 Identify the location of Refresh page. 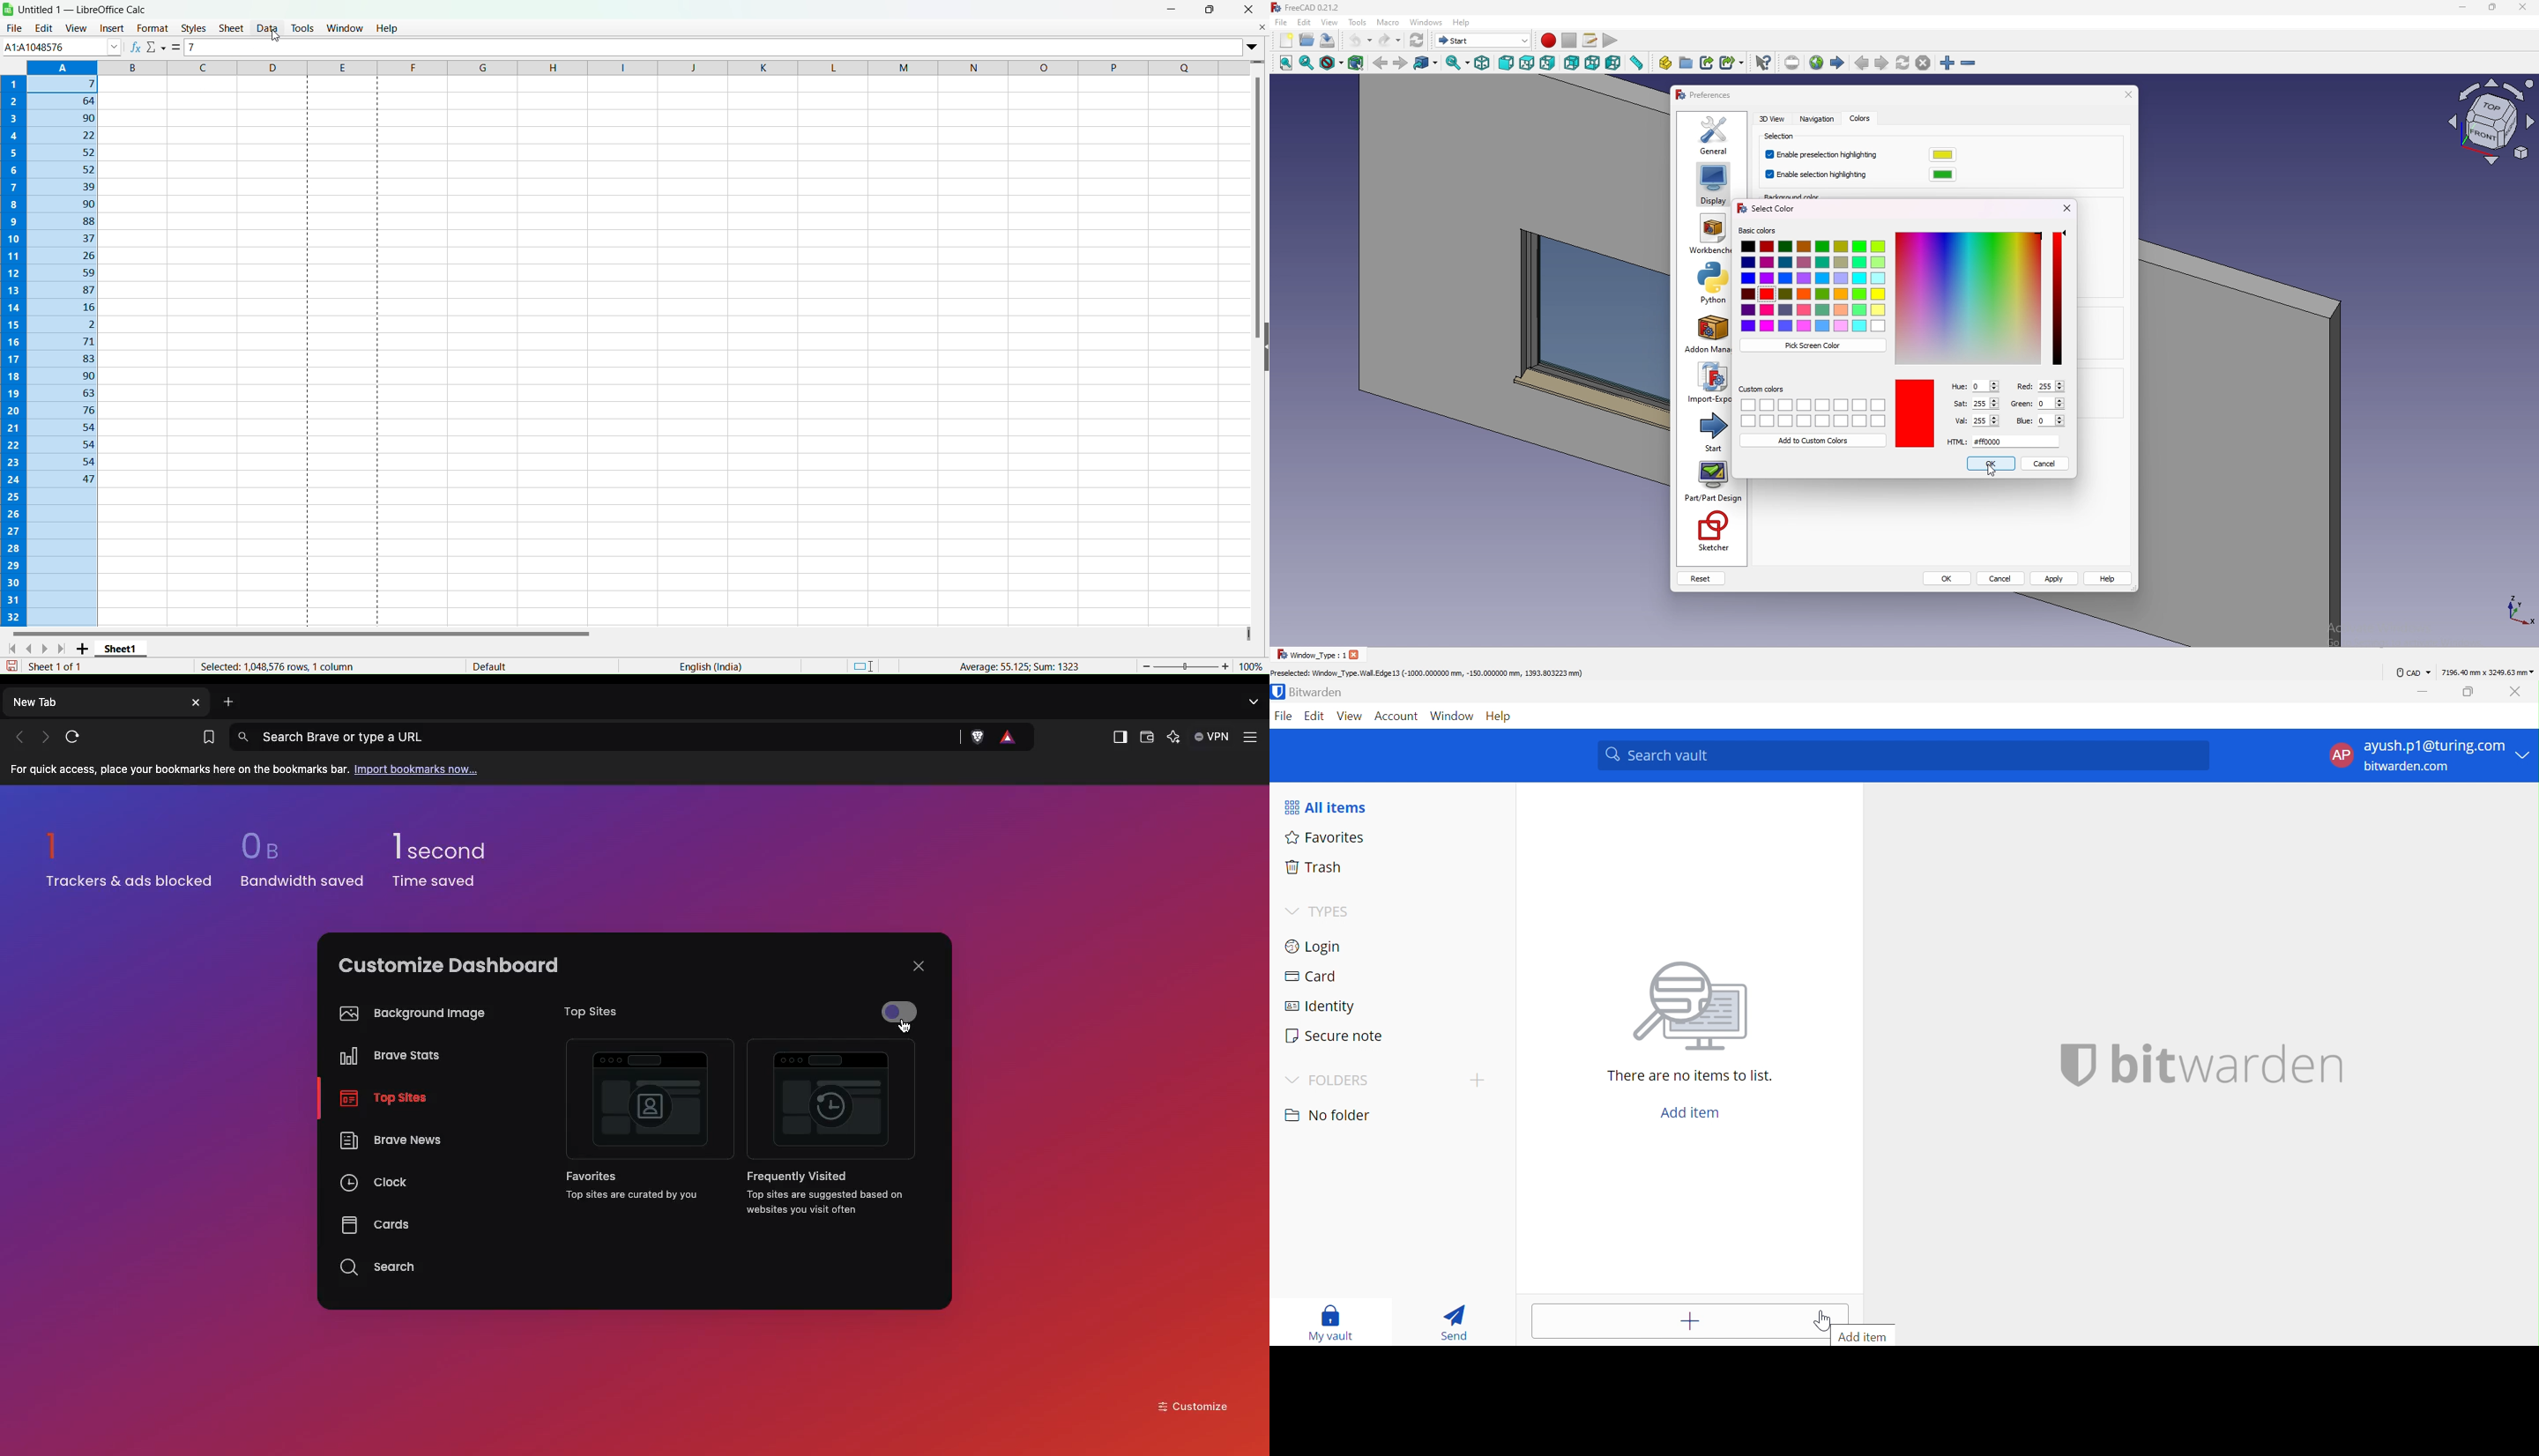
(78, 737).